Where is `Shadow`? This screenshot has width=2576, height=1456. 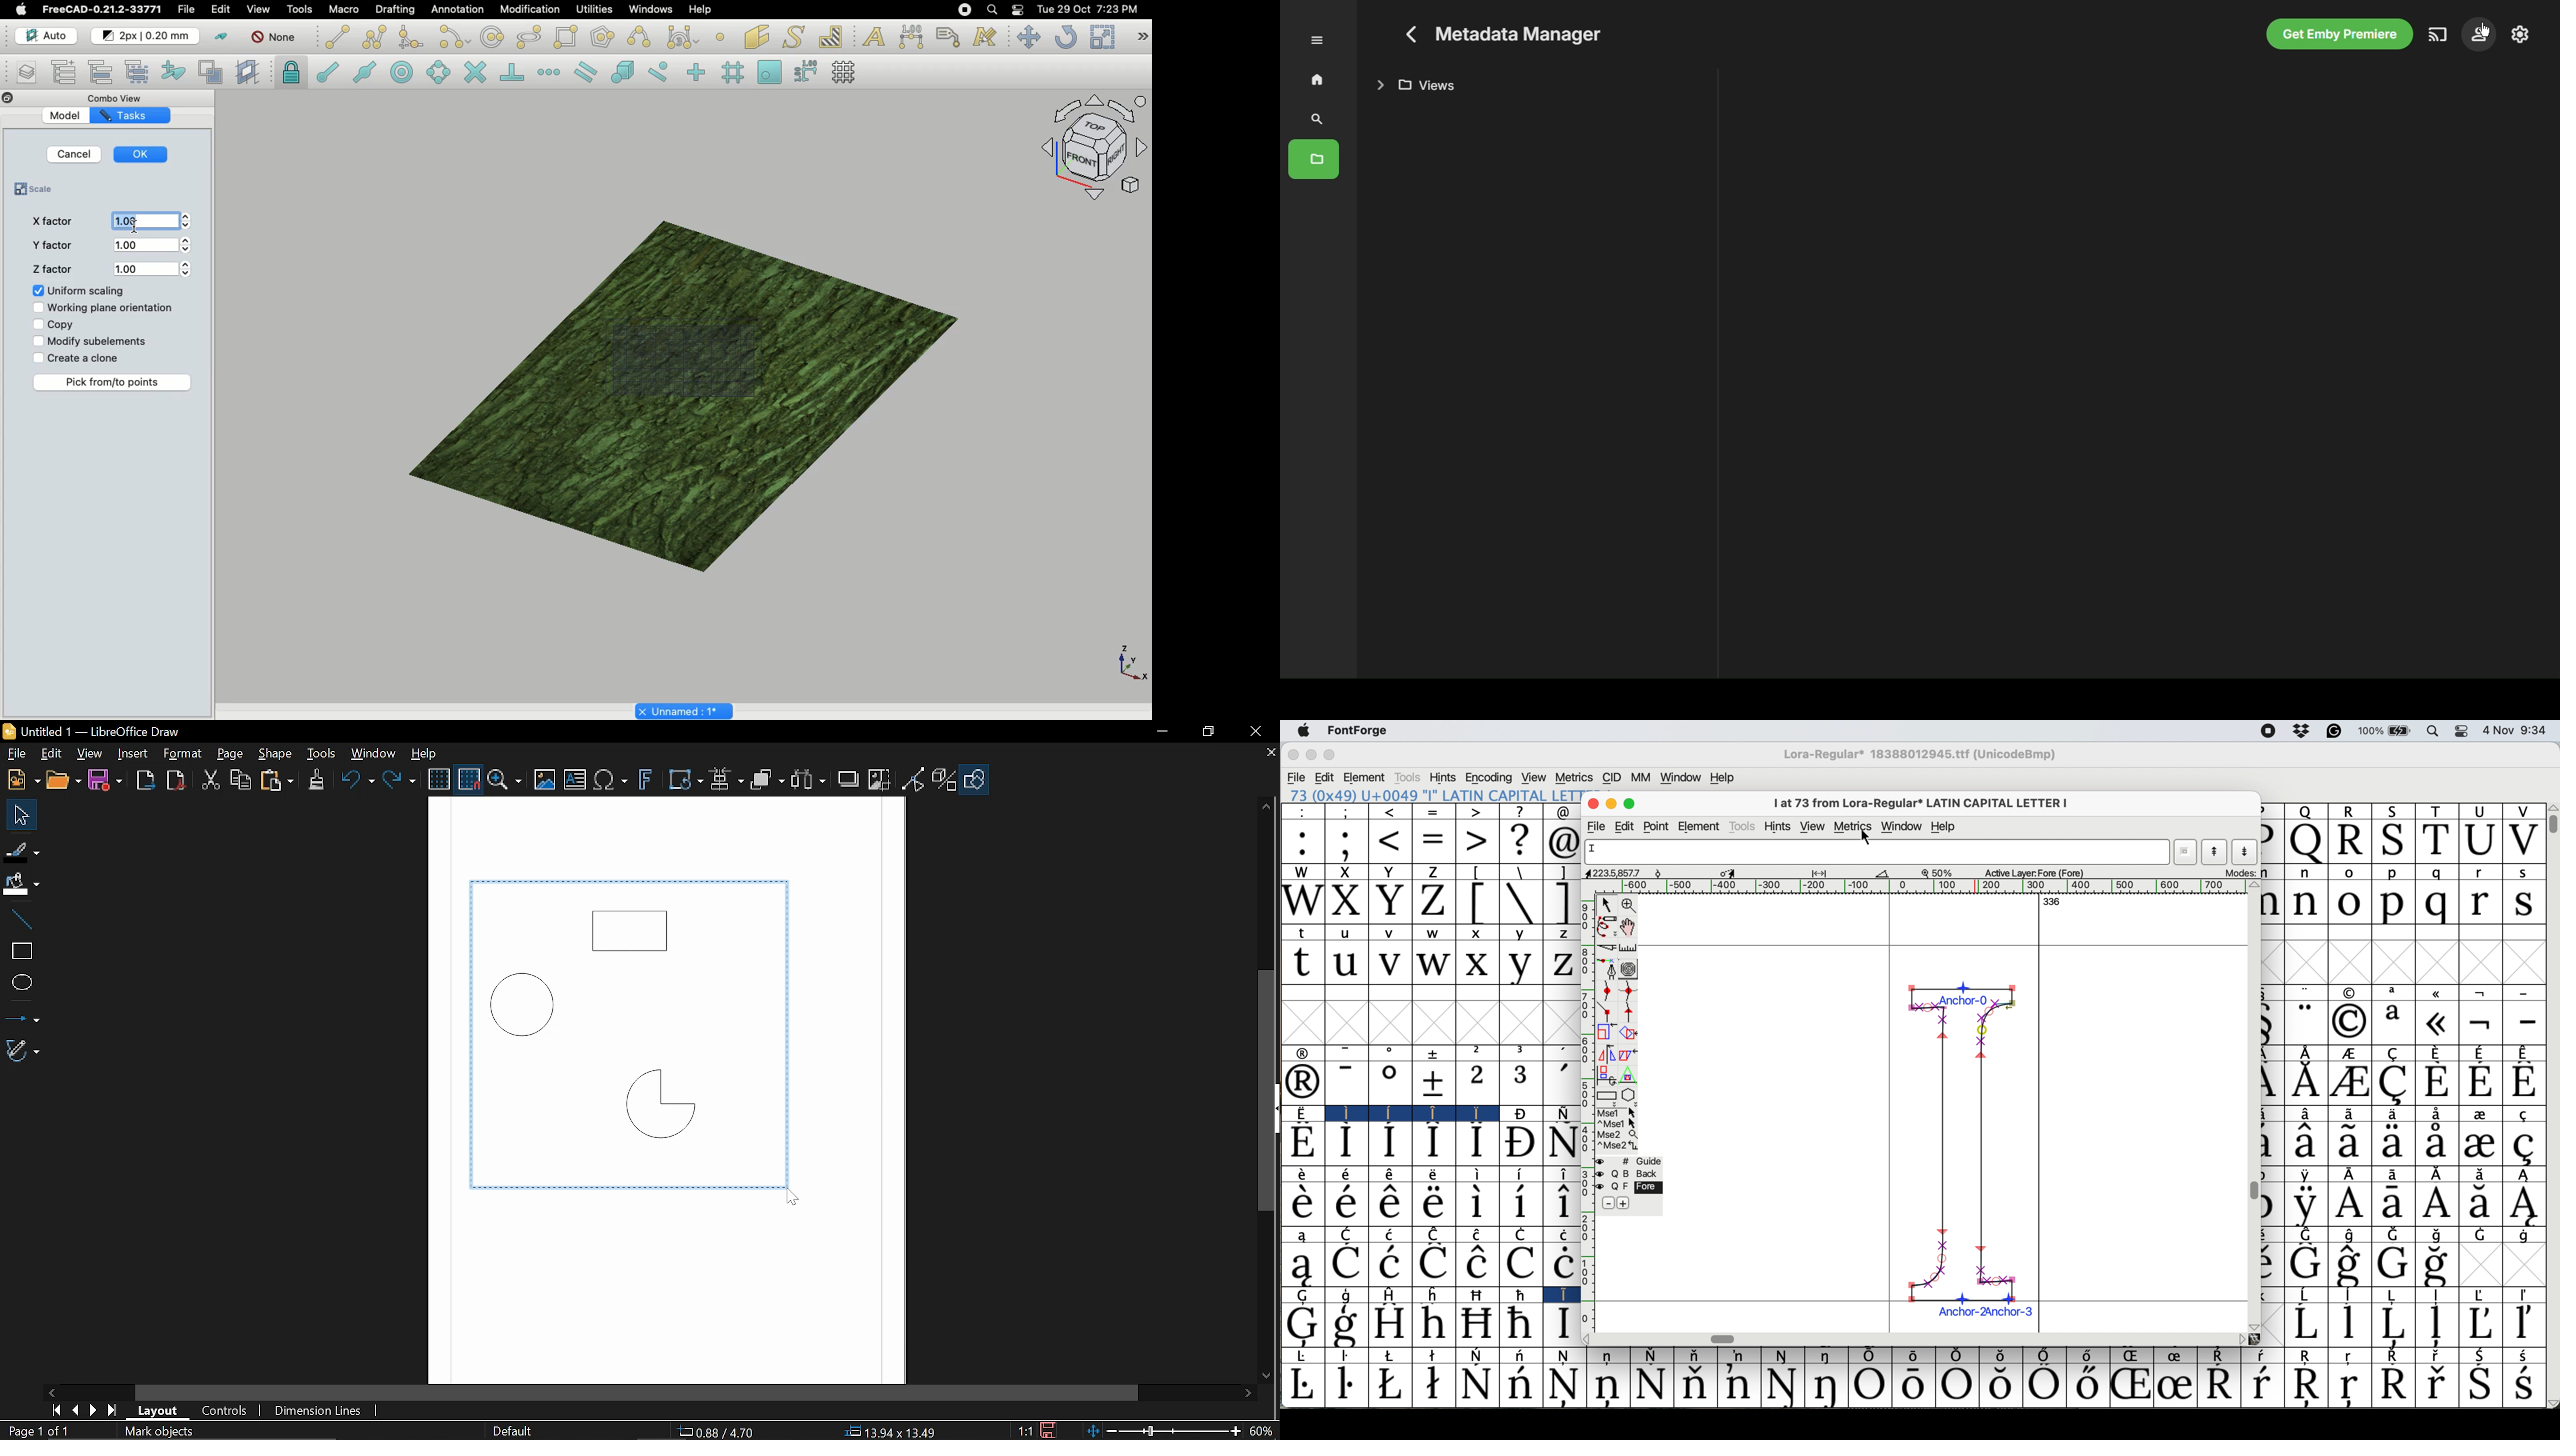
Shadow is located at coordinates (849, 779).